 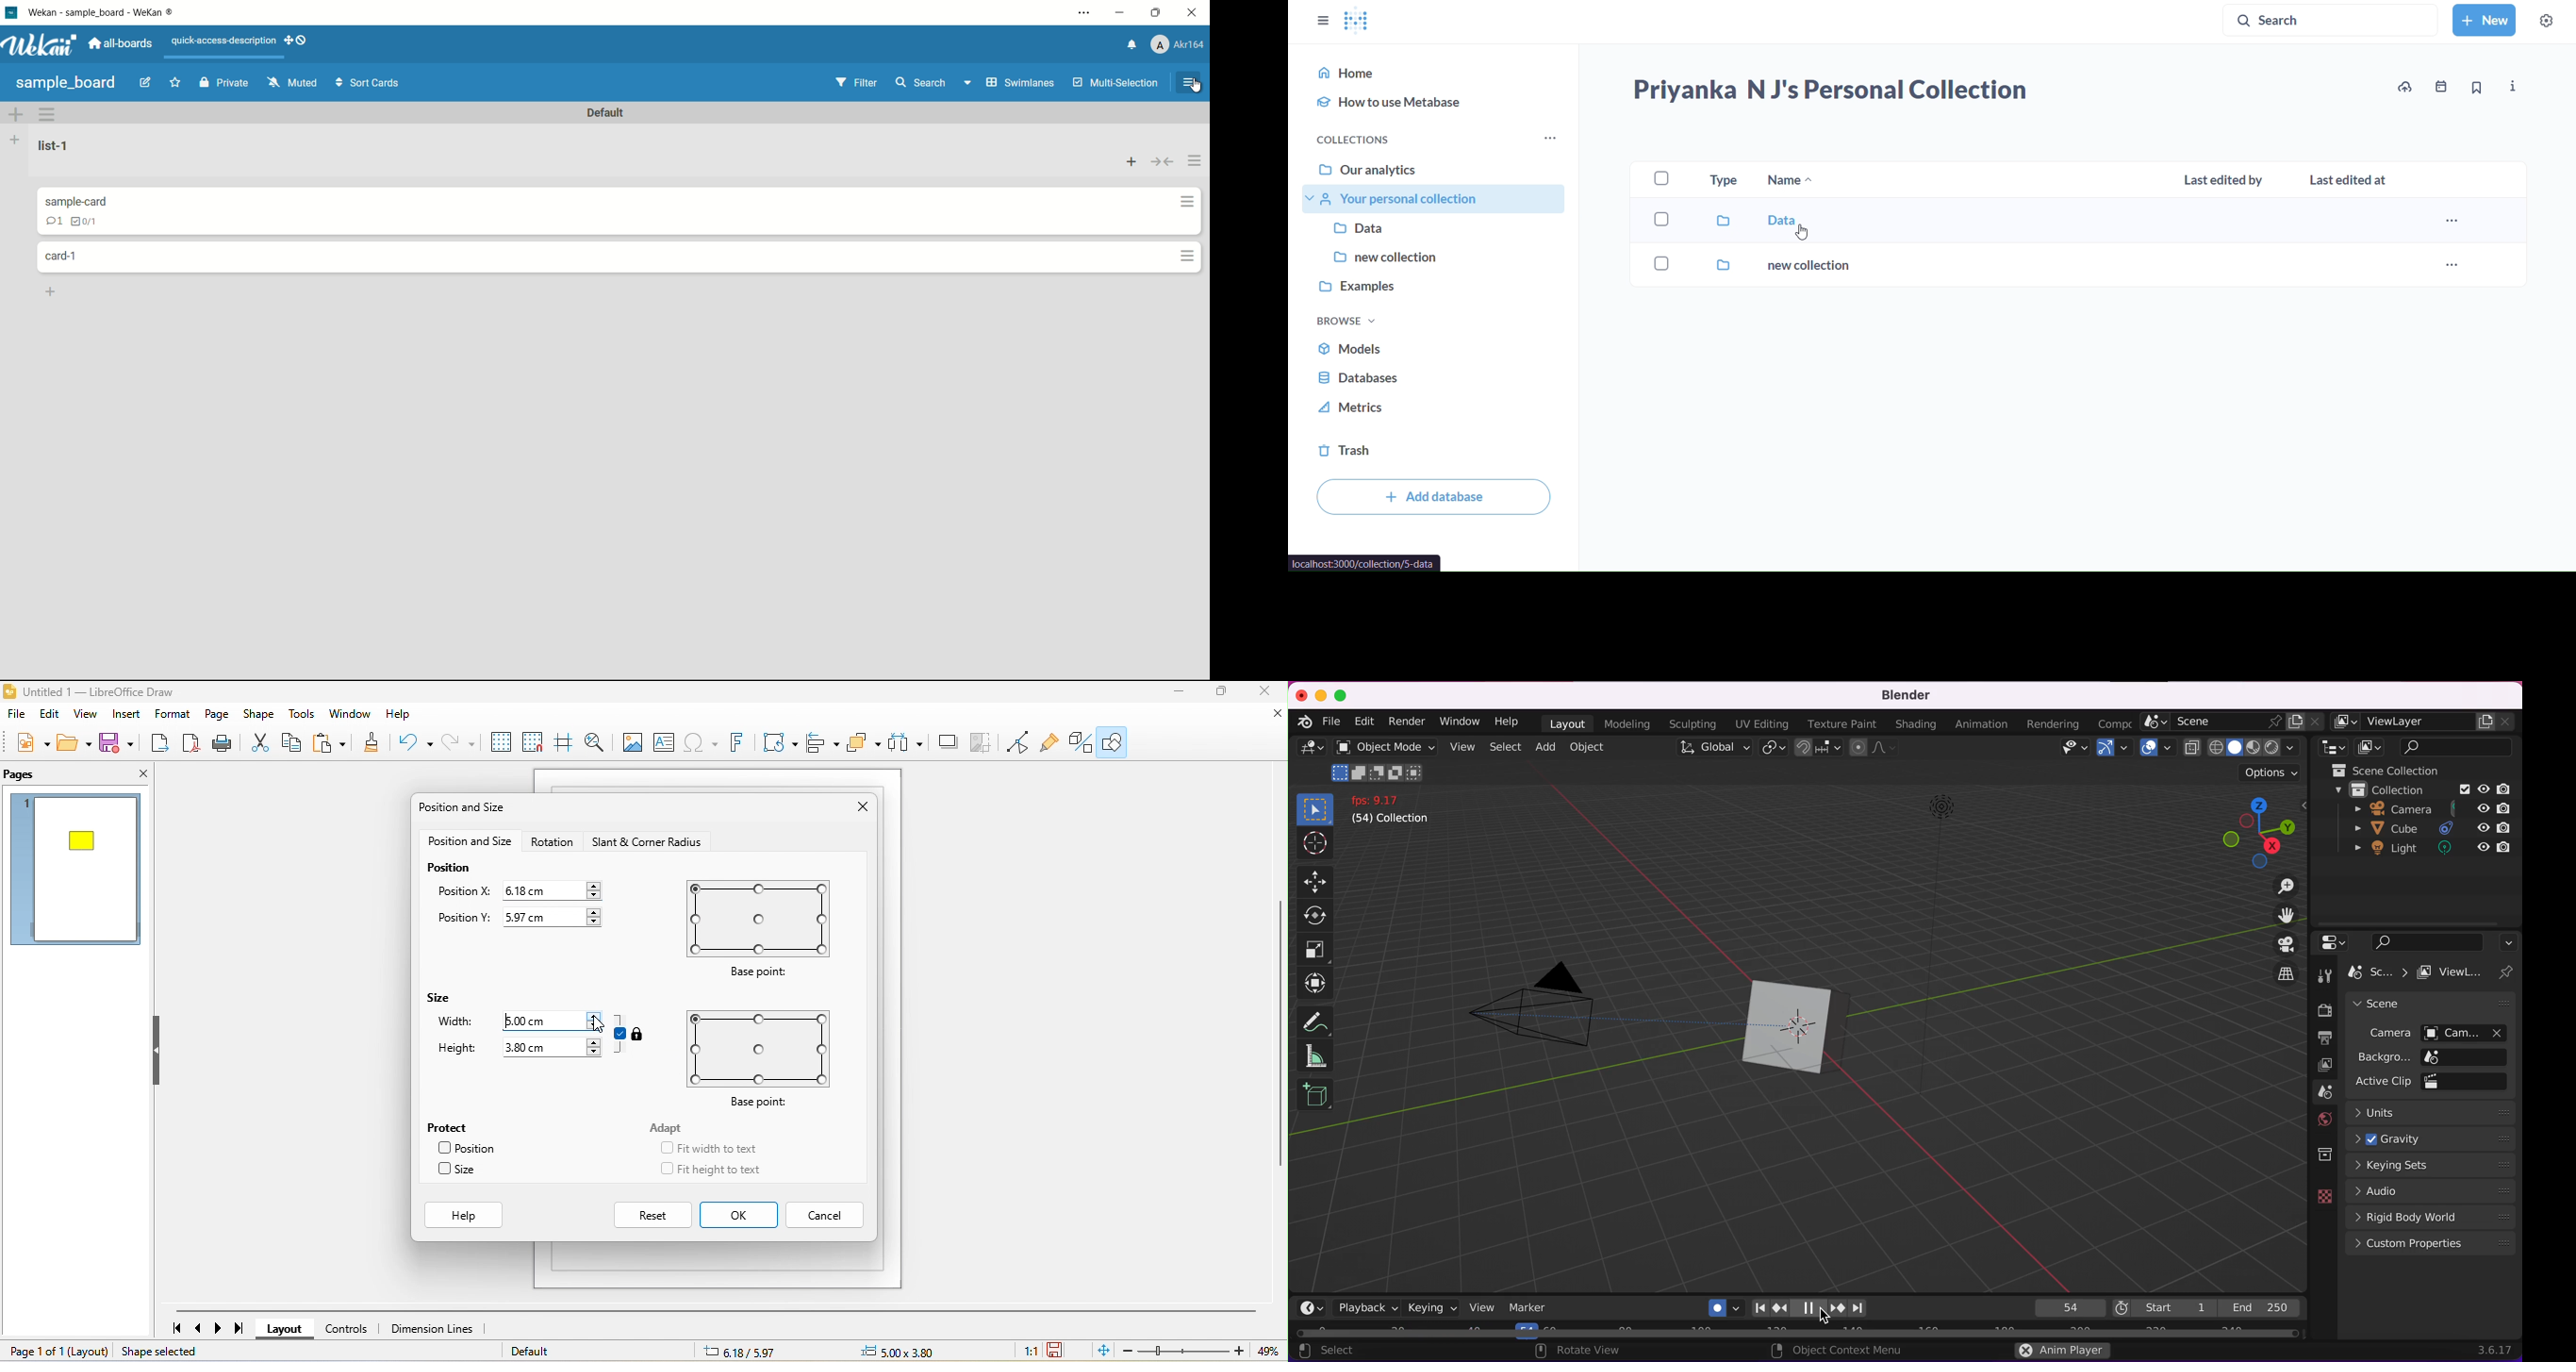 I want to click on multi-selection, so click(x=1115, y=84).